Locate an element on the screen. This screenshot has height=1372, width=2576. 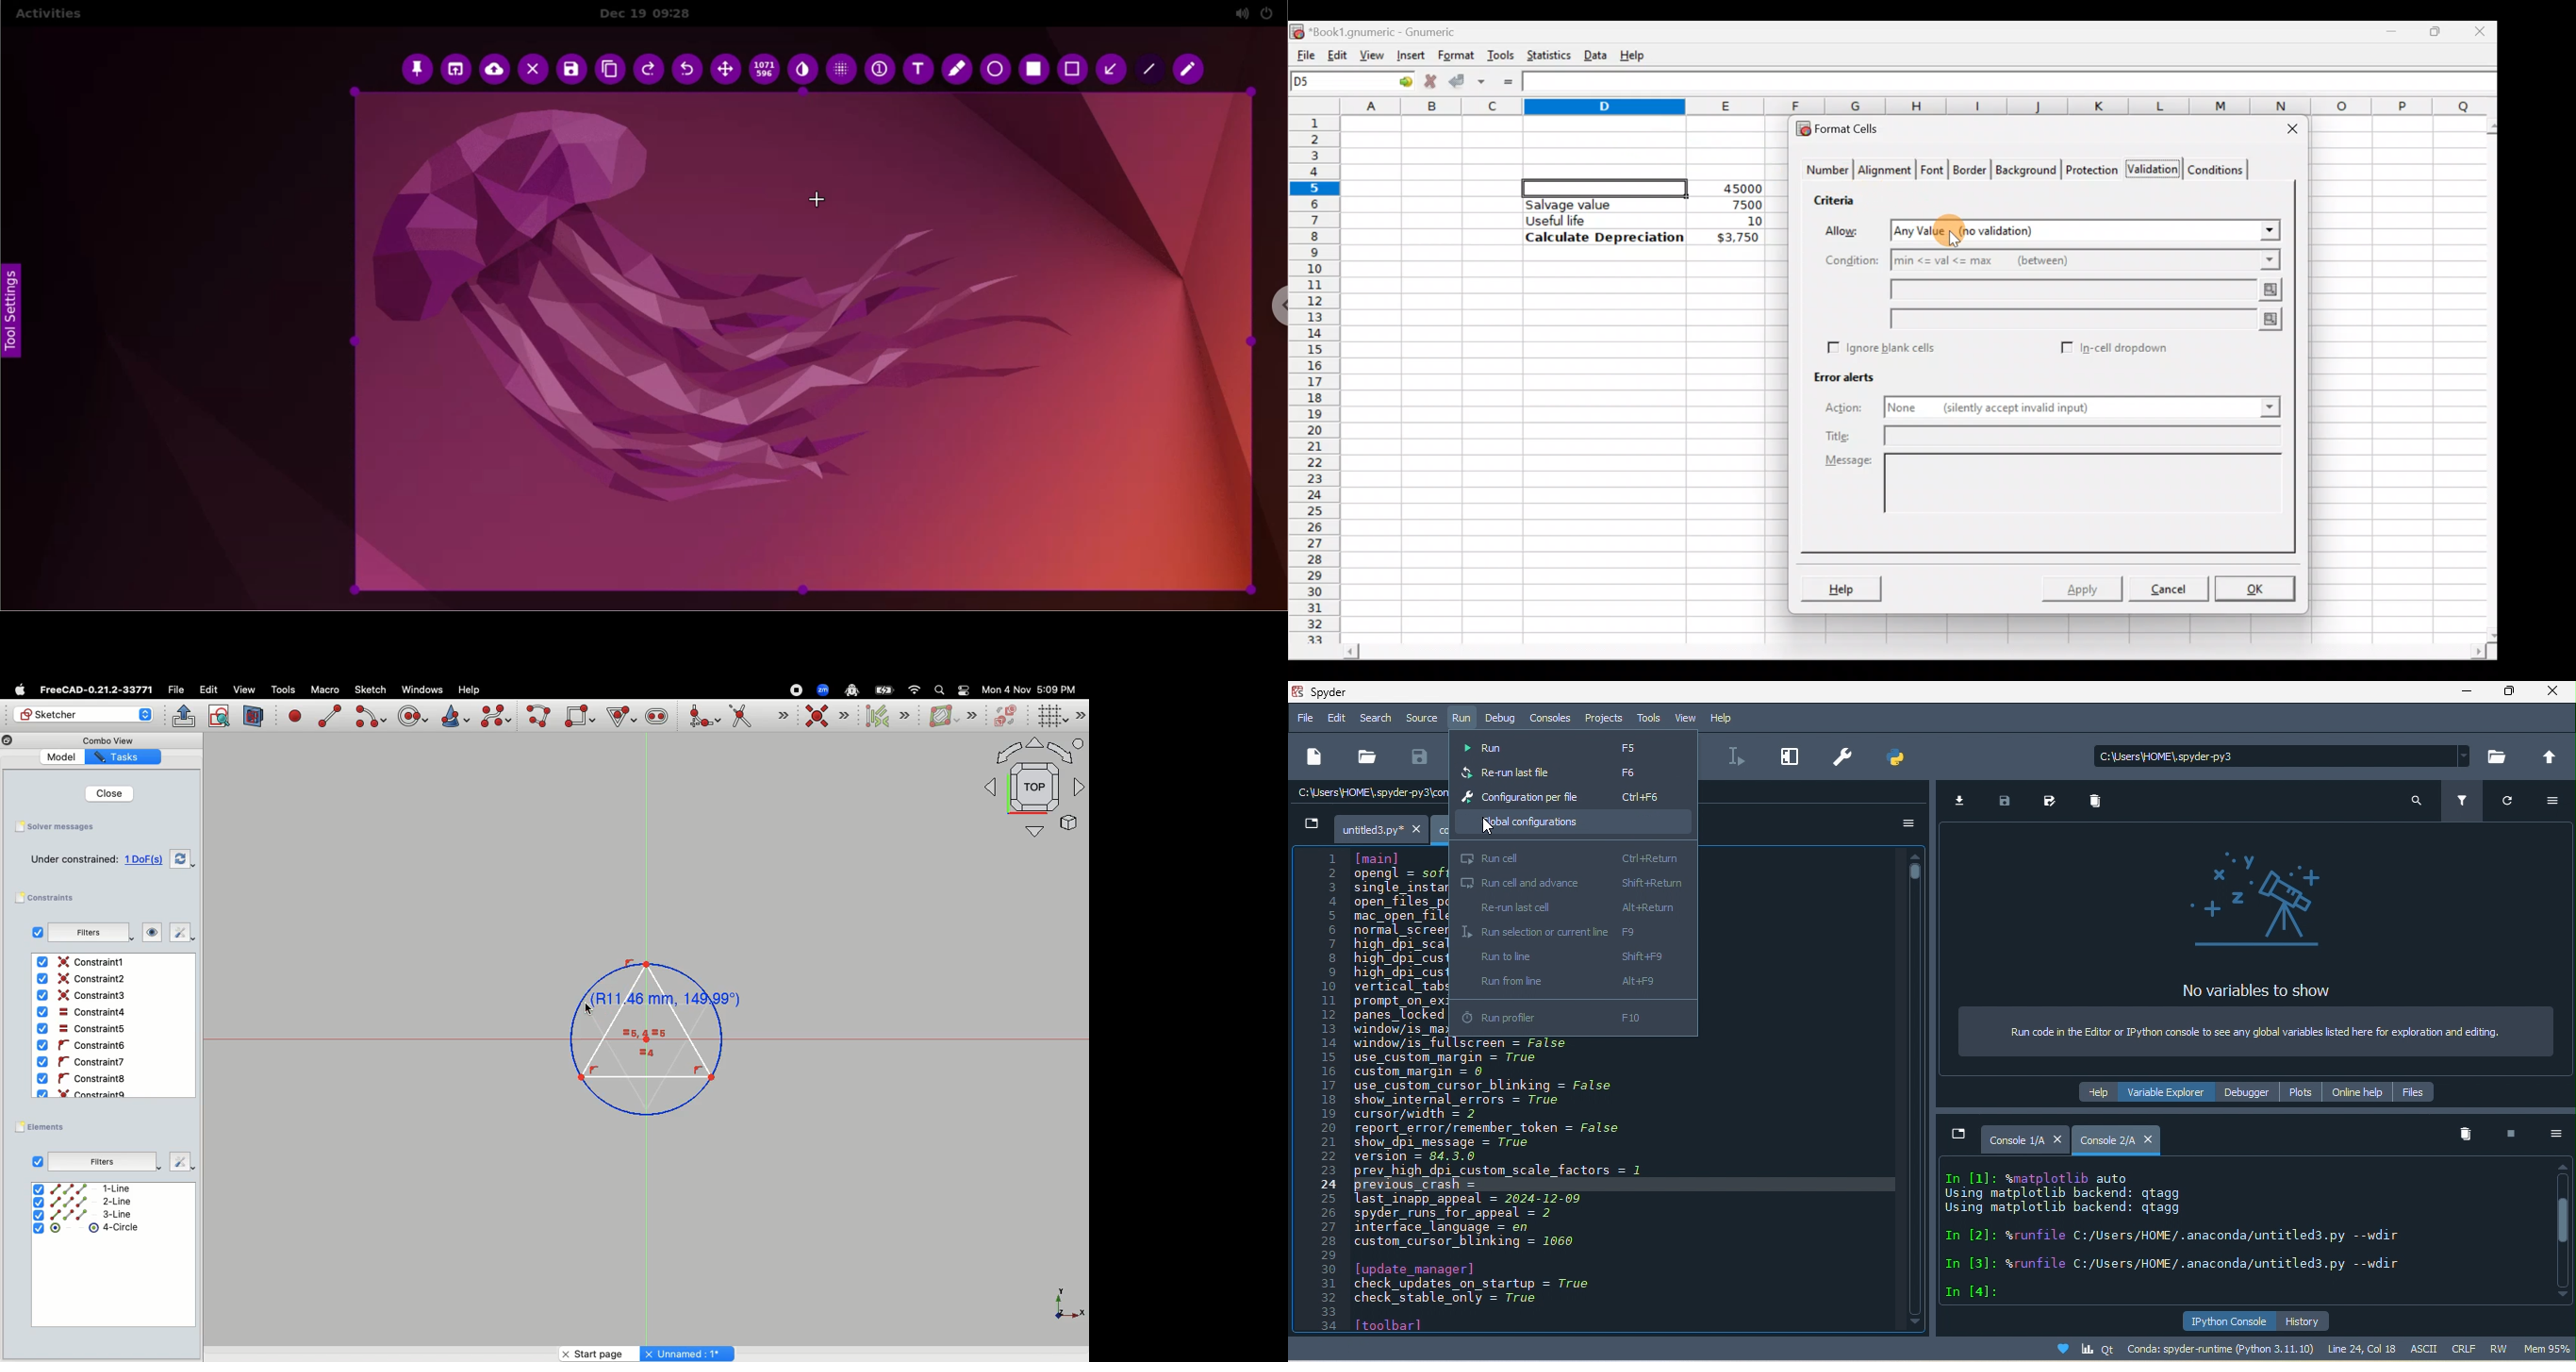
Error alerts is located at coordinates (1838, 375).